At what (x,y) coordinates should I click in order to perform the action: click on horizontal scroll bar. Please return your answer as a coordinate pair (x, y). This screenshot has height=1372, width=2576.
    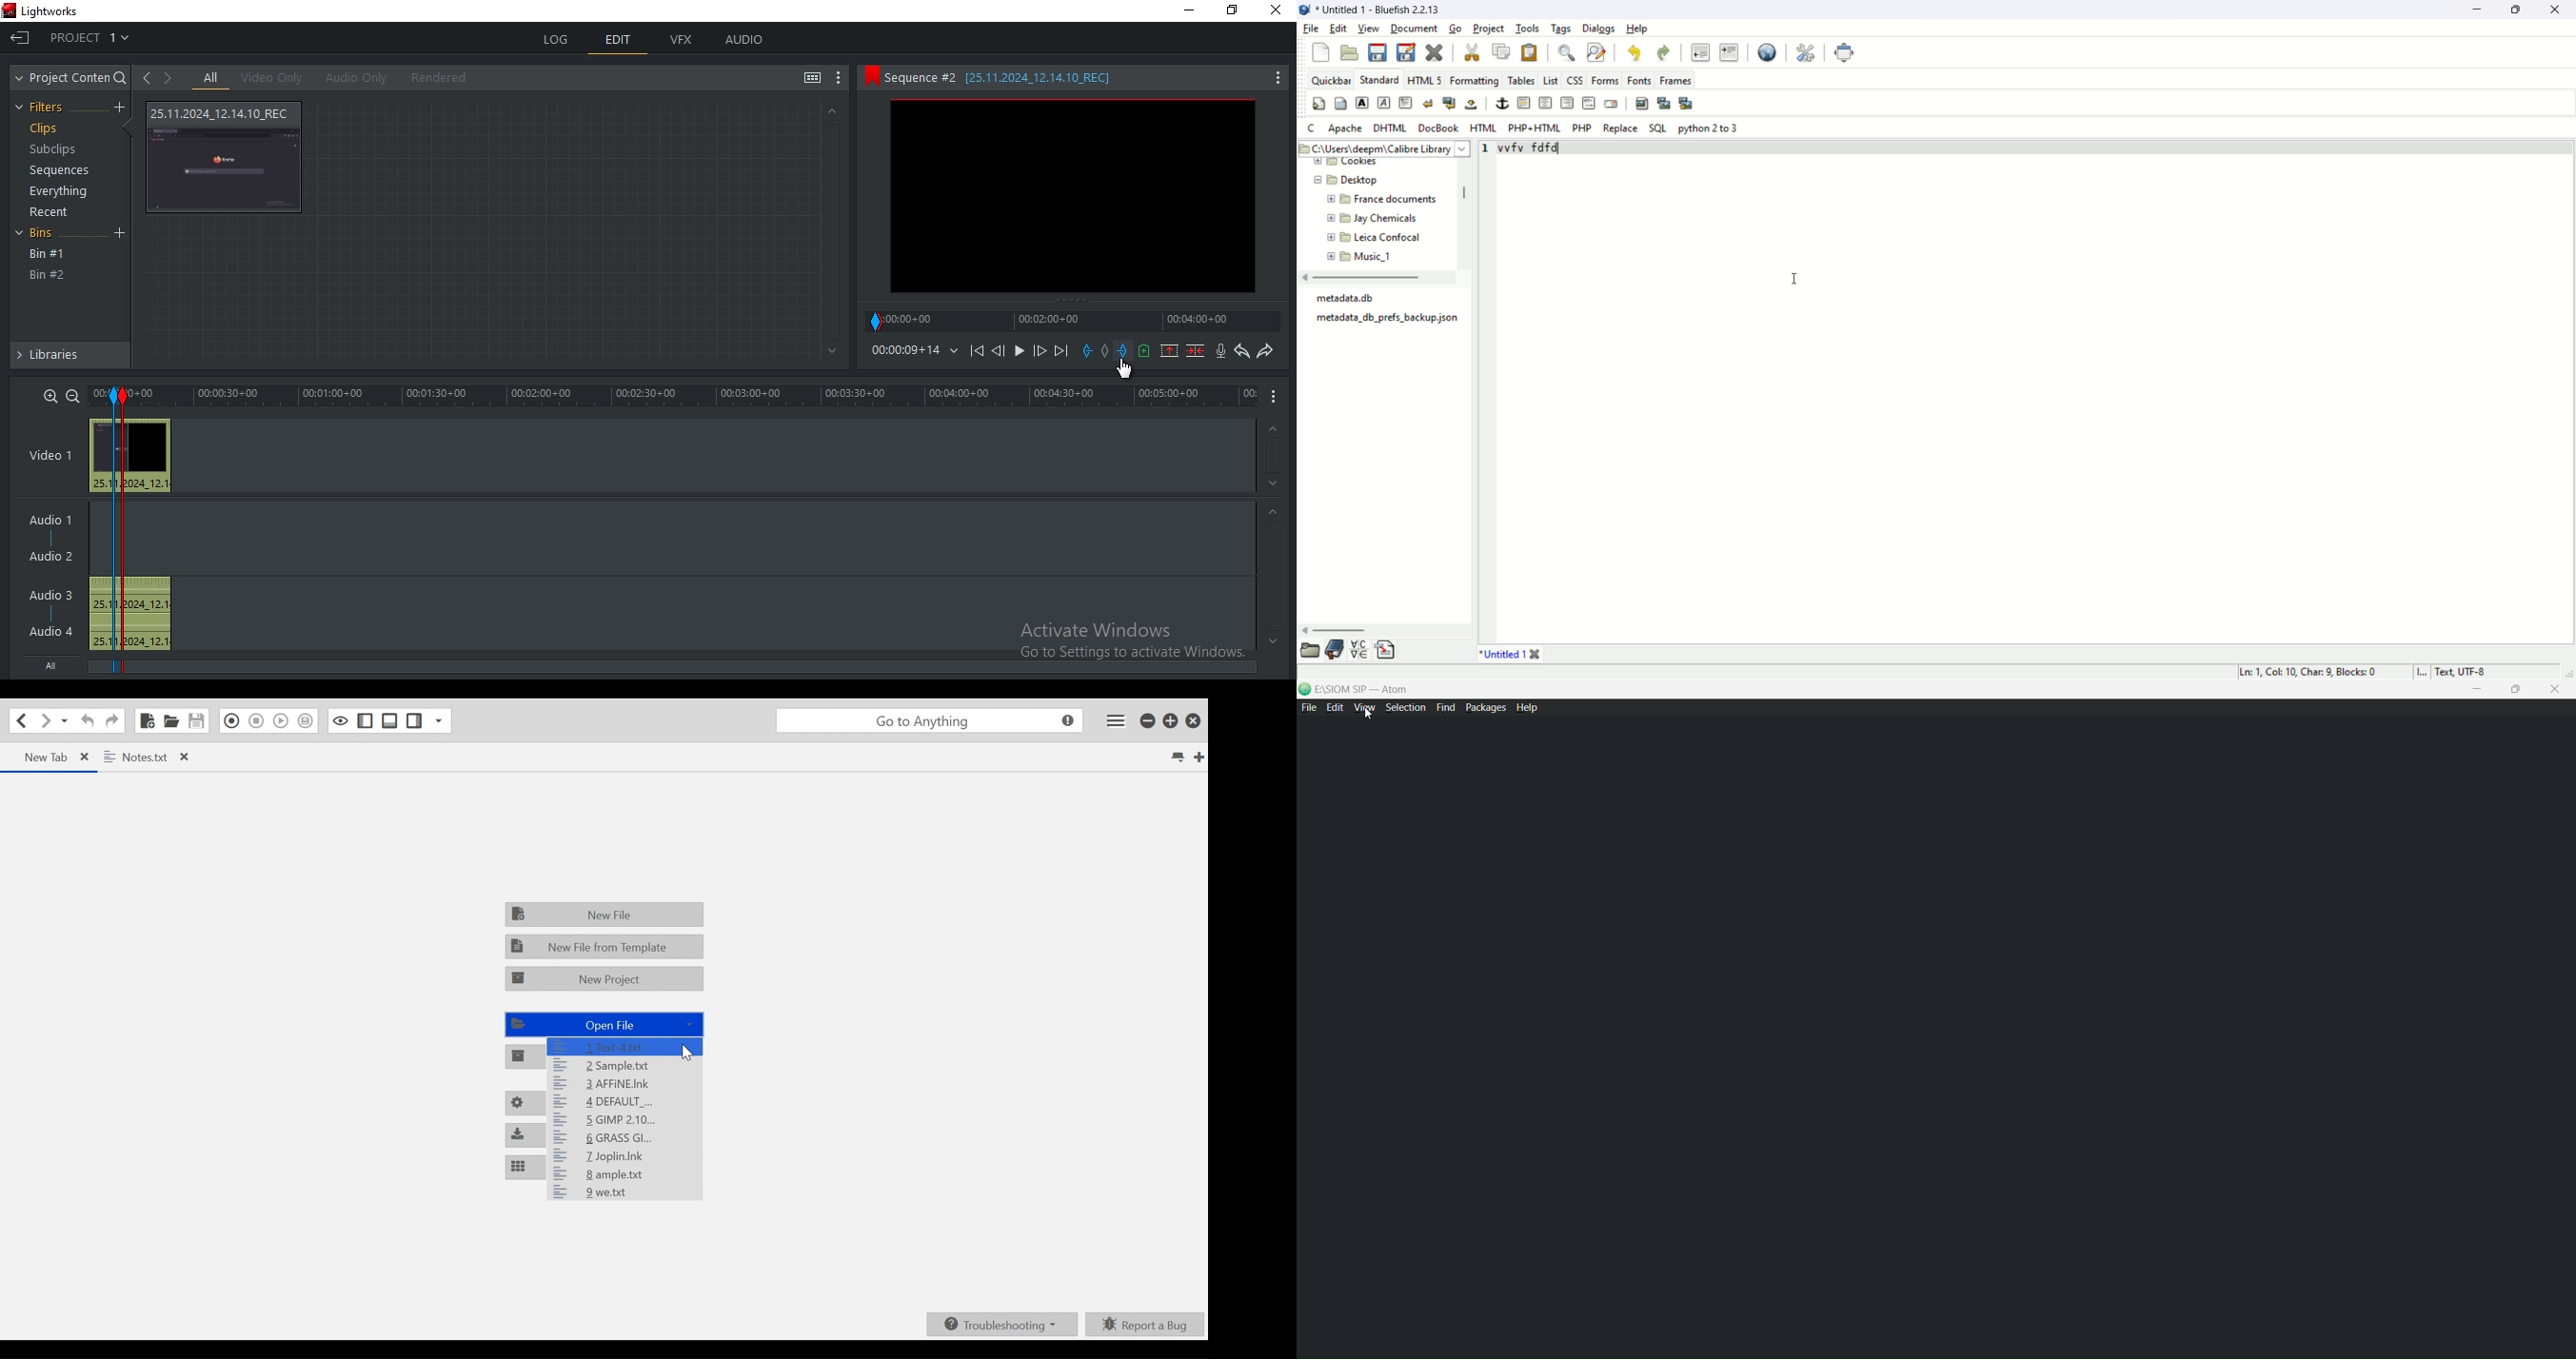
    Looking at the image, I should click on (1361, 278).